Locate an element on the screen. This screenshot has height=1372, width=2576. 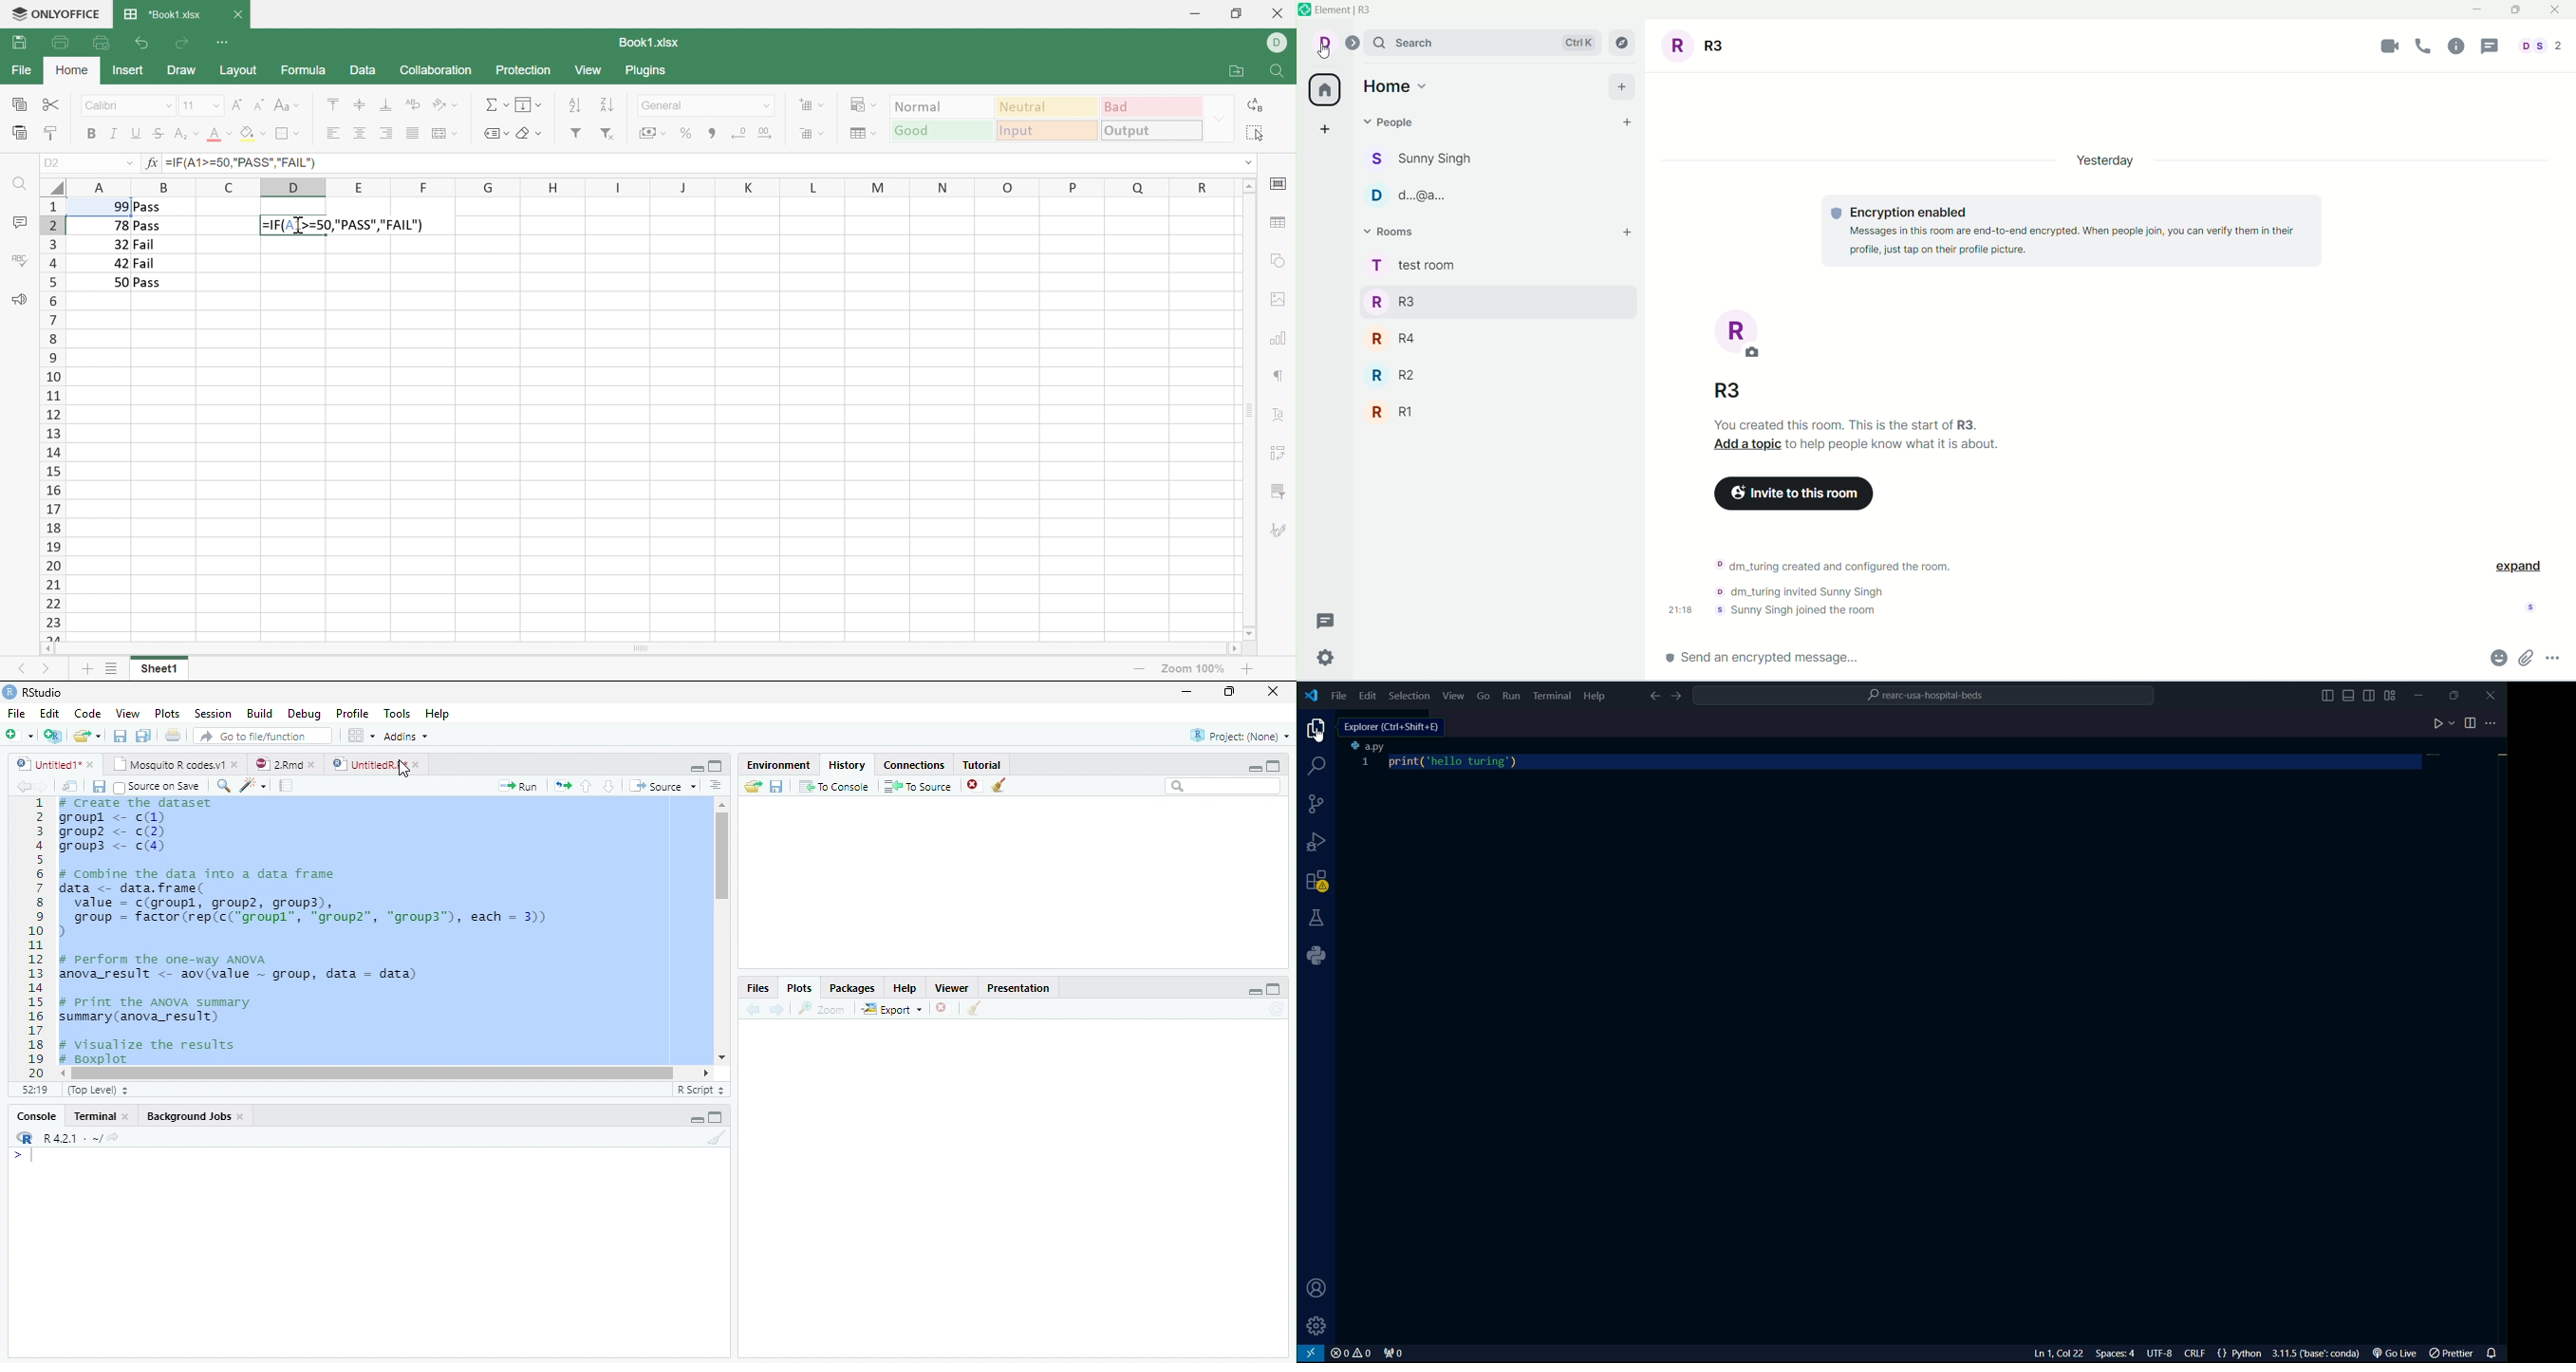
Delete is located at coordinates (943, 1009).